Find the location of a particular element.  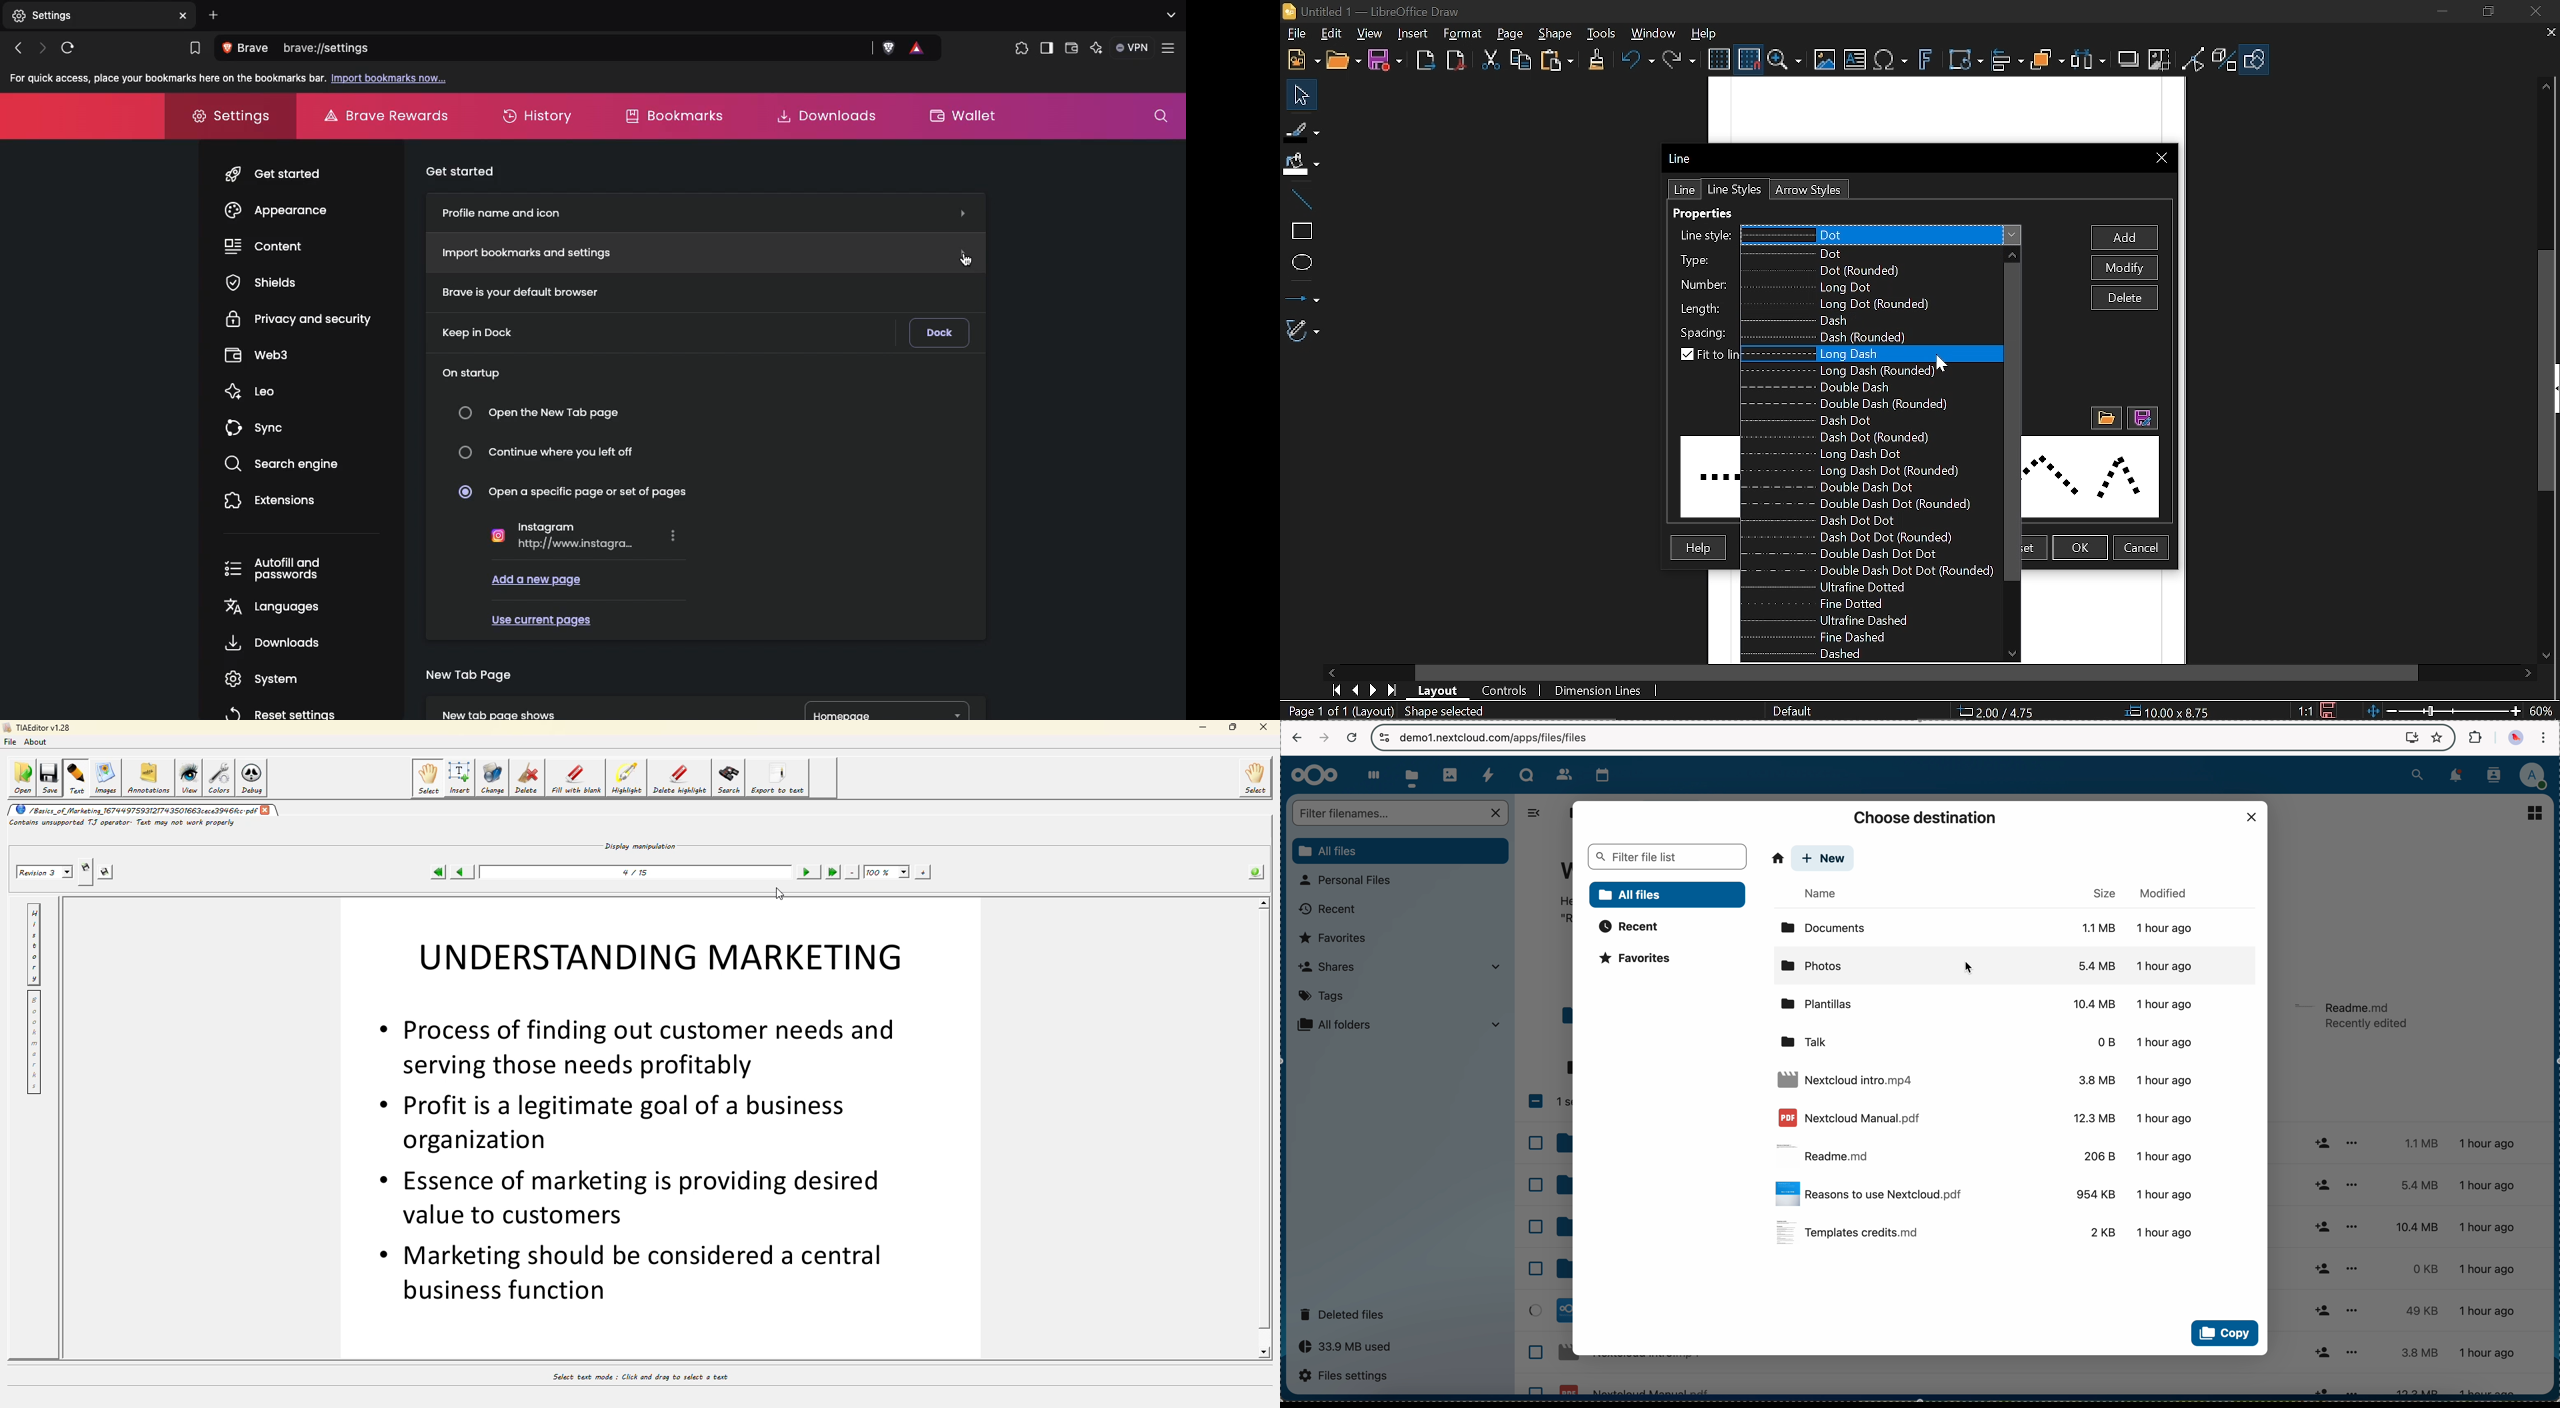

1 hour ago is located at coordinates (2496, 1266).